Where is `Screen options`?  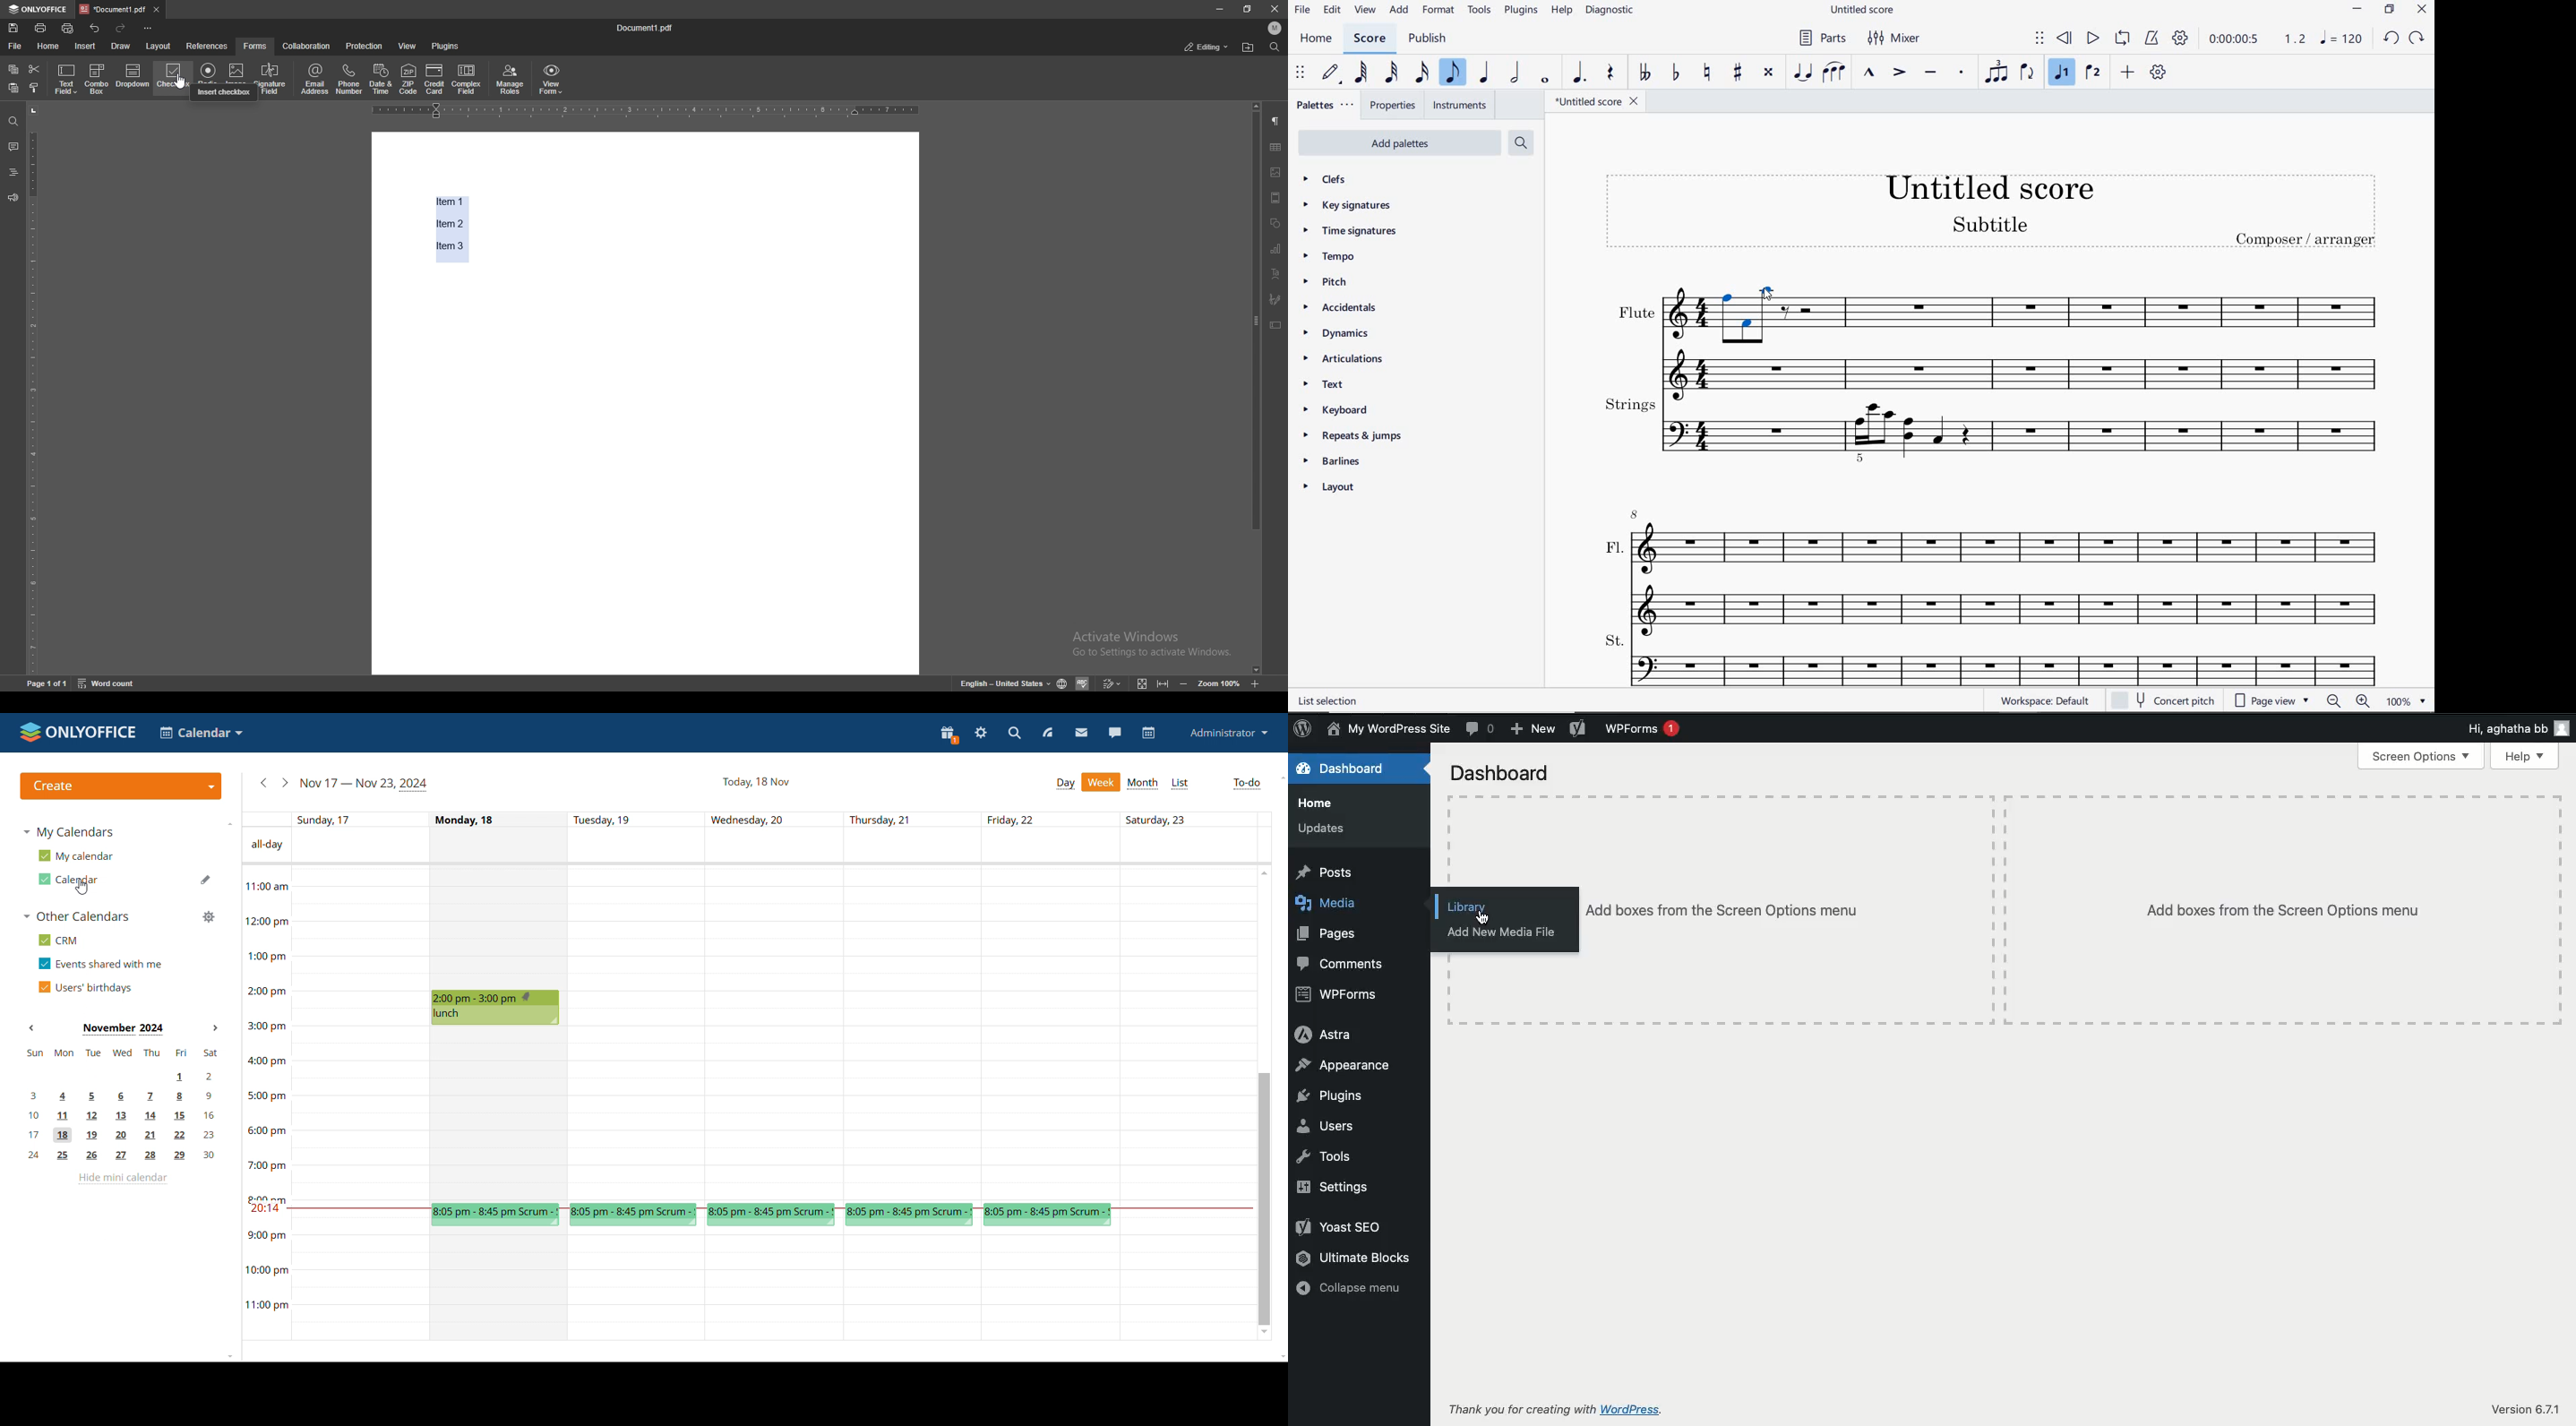
Screen options is located at coordinates (2421, 757).